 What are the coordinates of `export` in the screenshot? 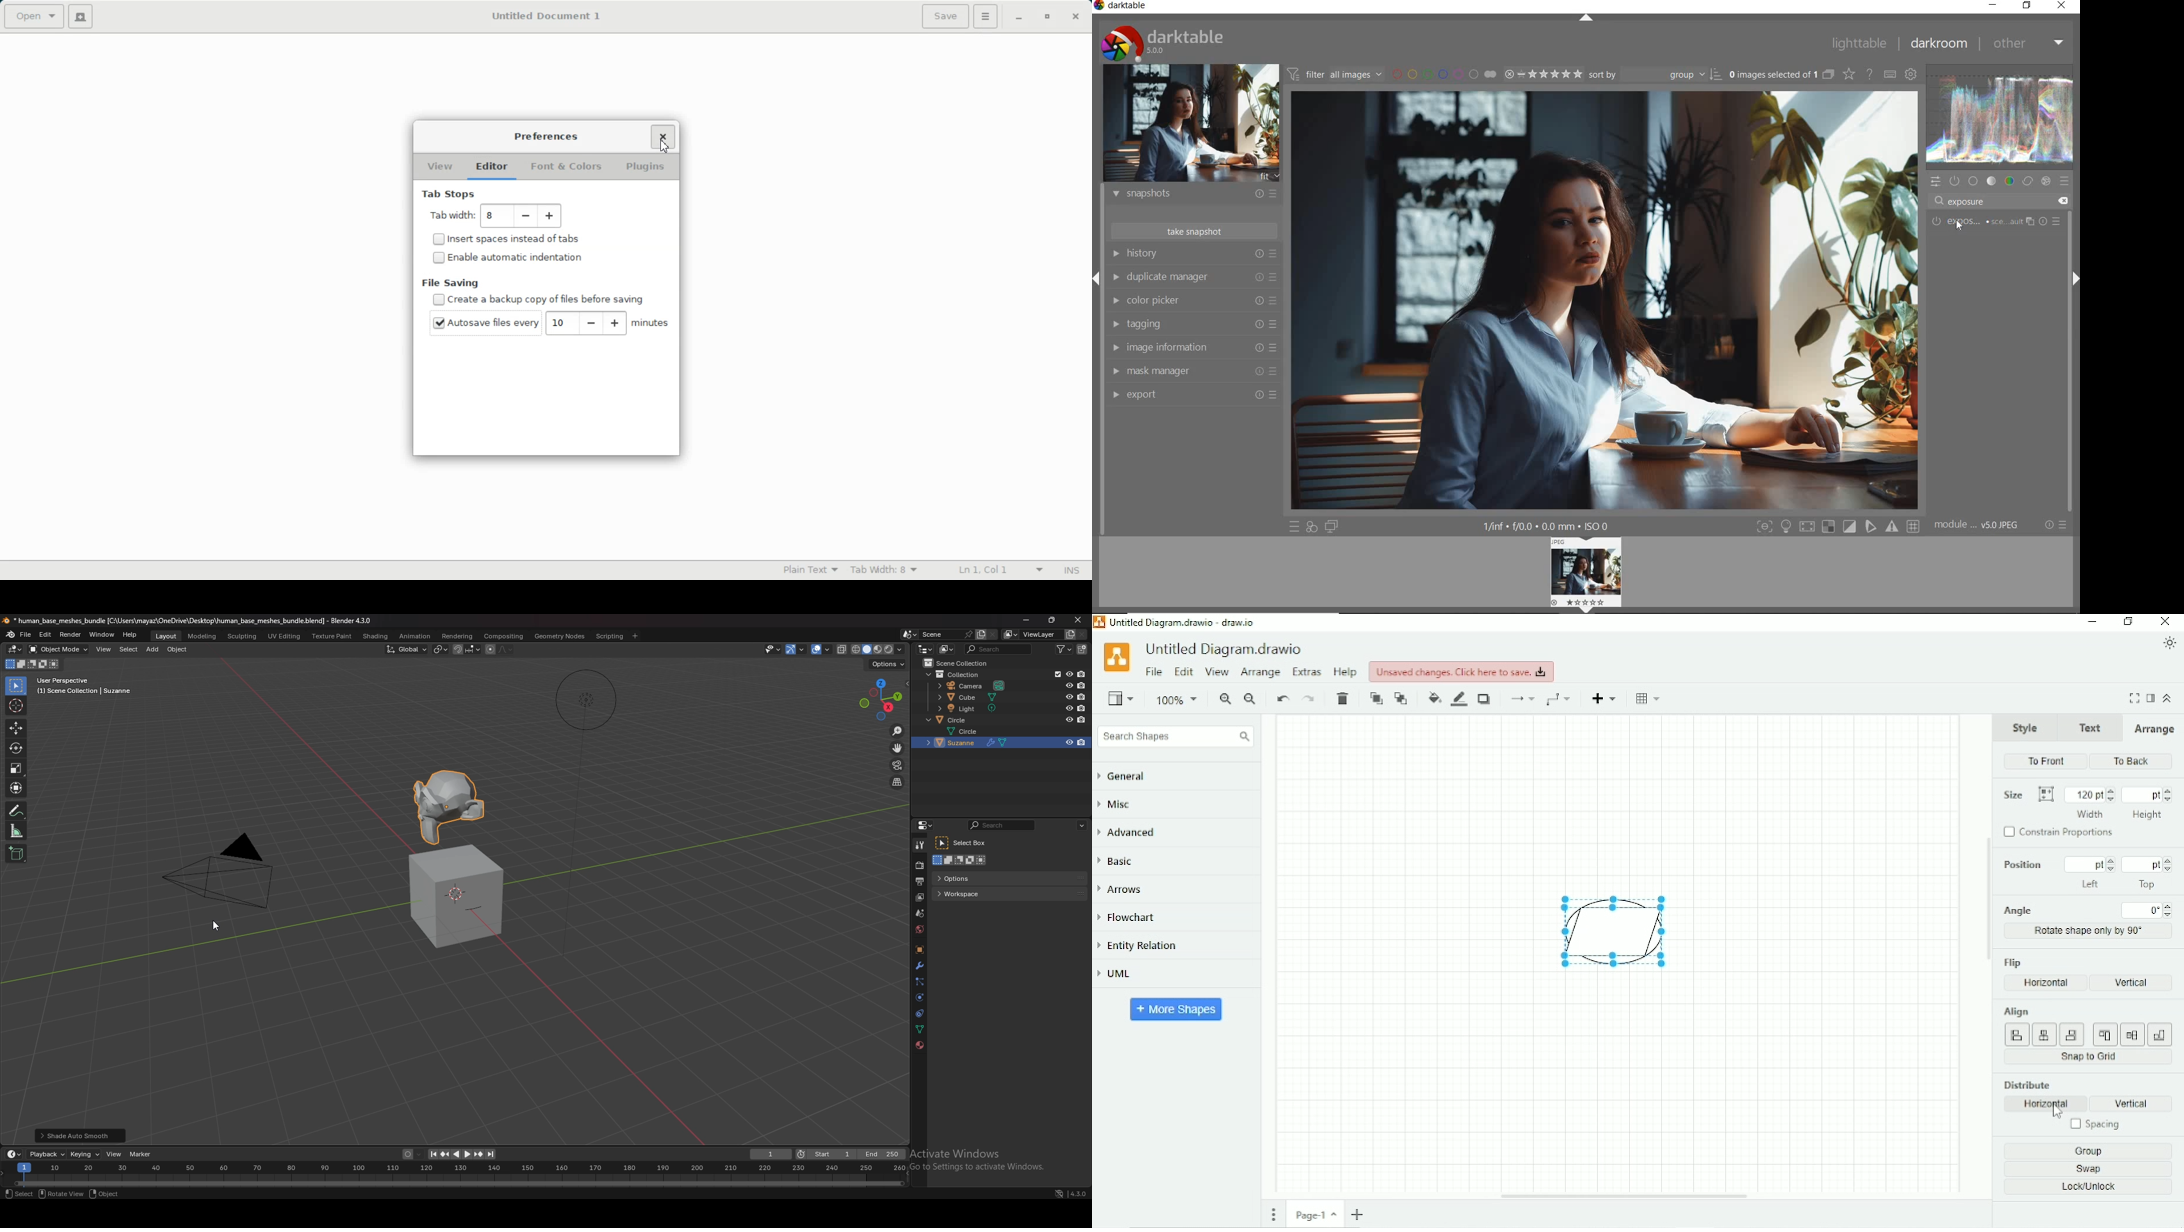 It's located at (1194, 394).